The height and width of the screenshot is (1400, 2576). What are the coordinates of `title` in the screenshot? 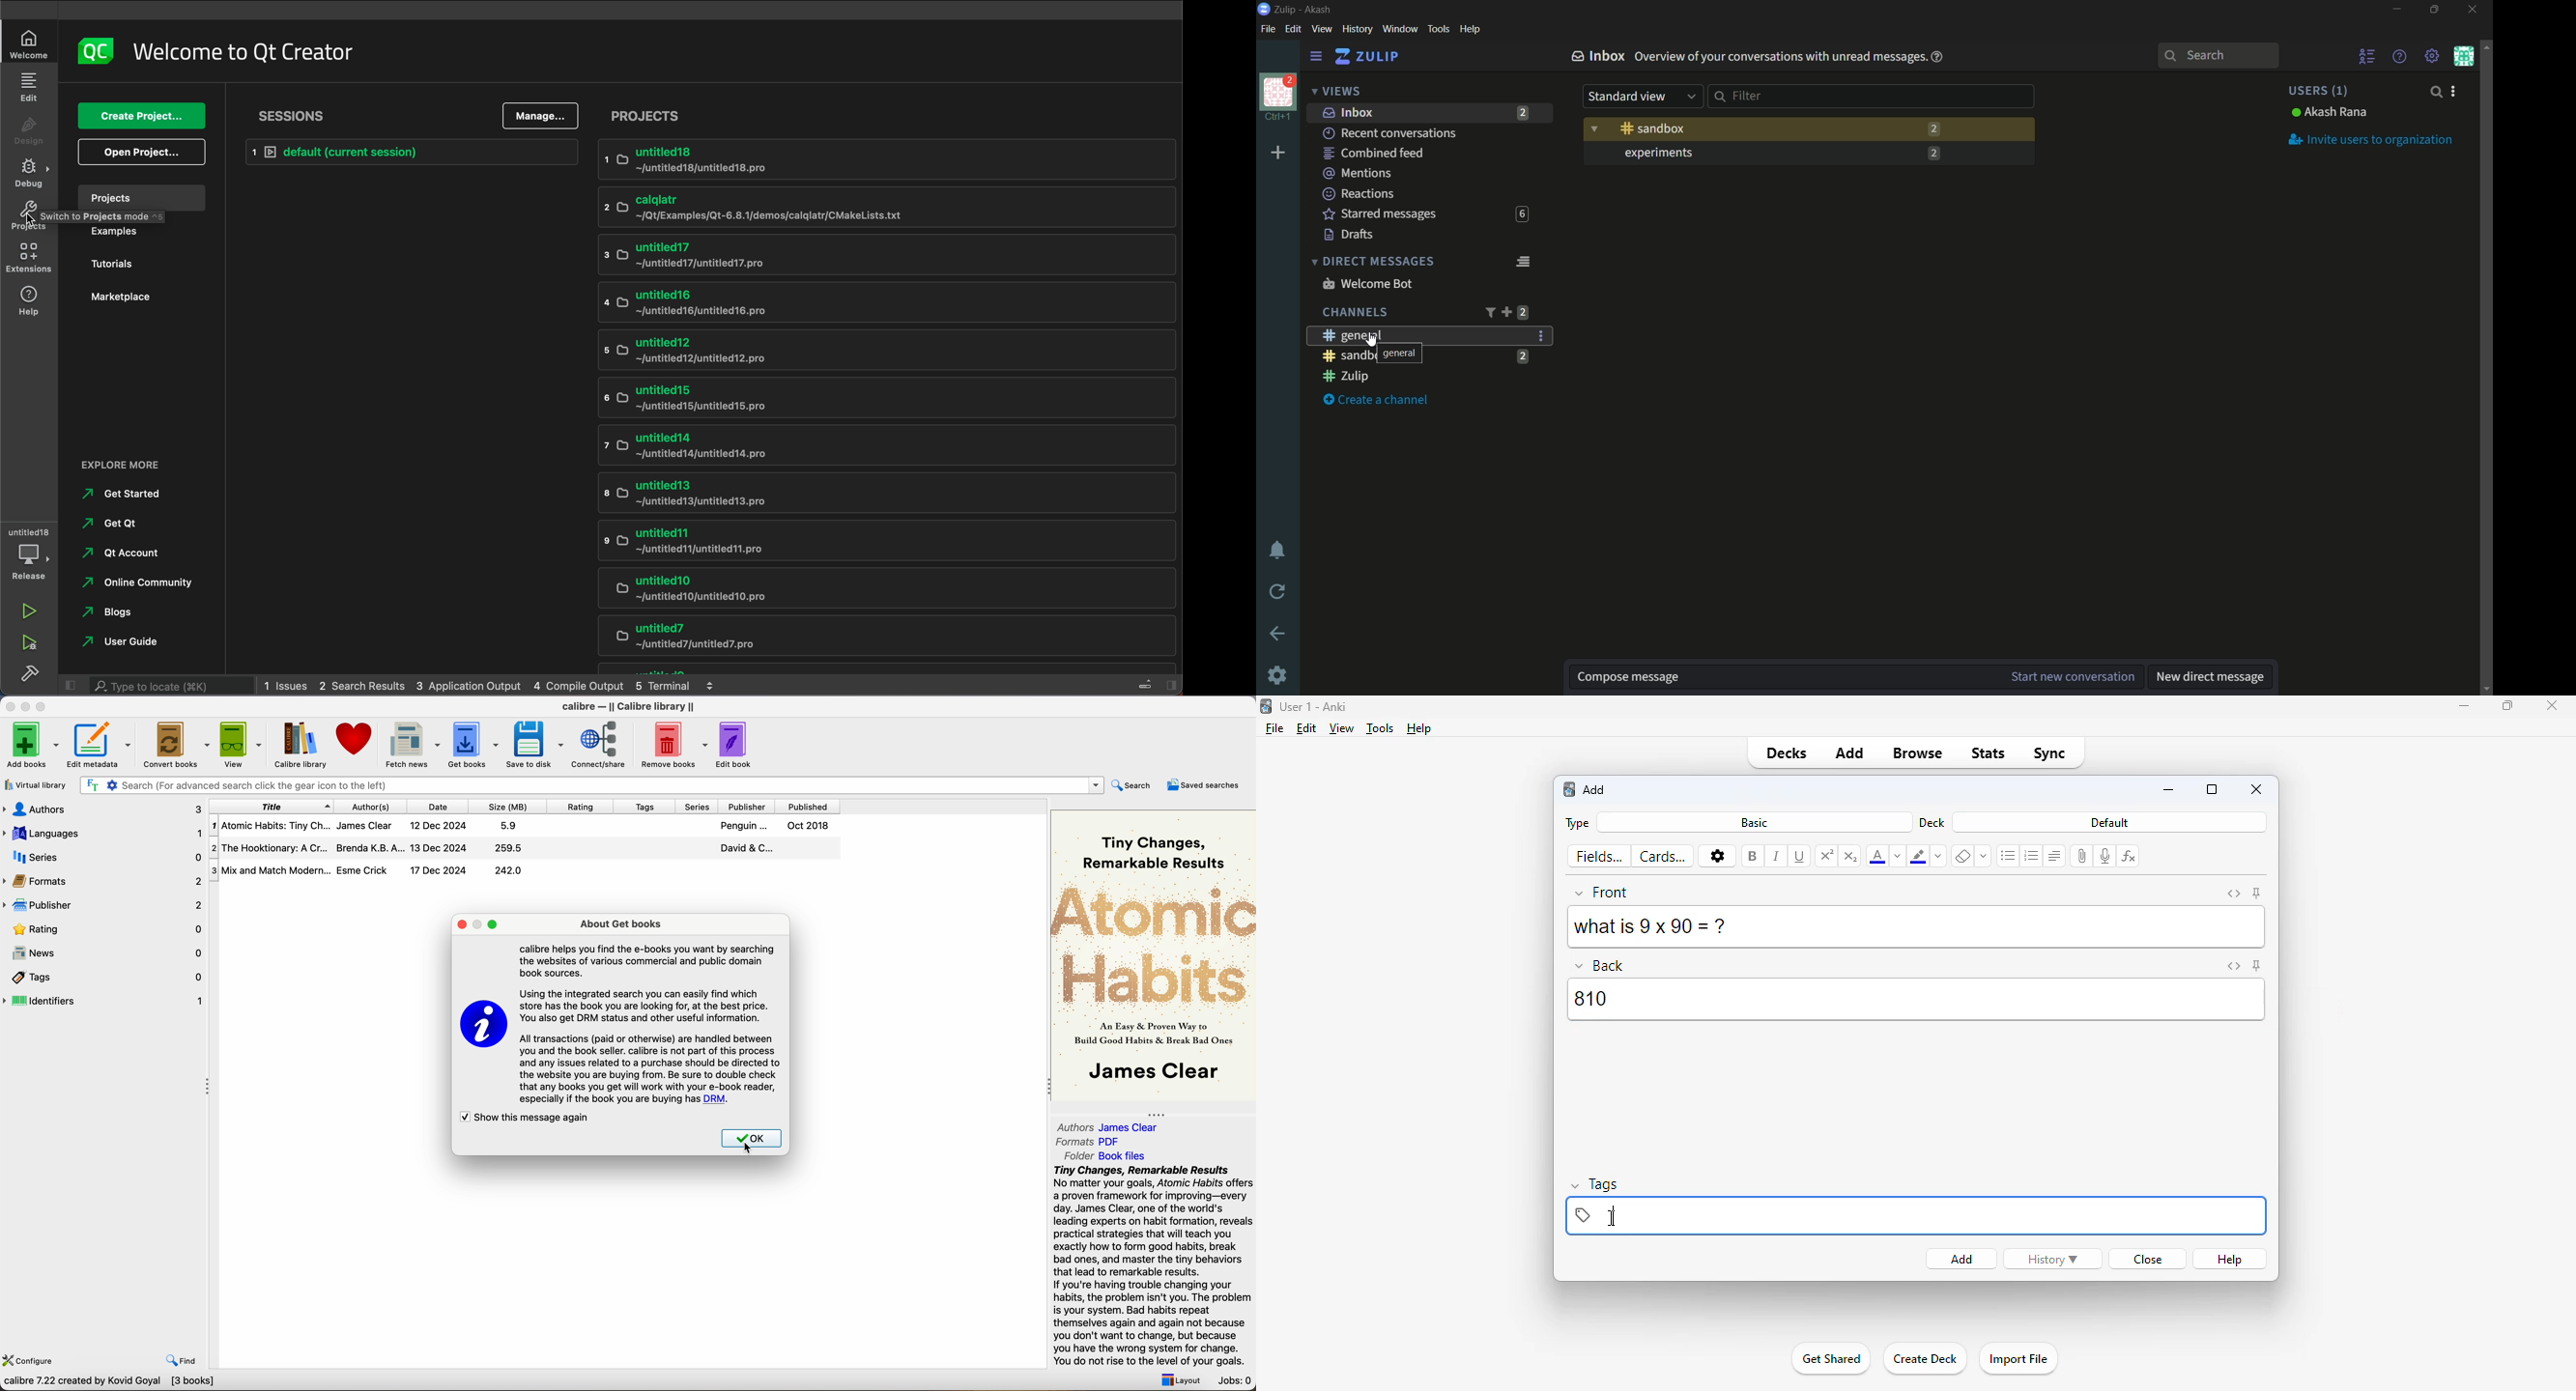 It's located at (1314, 706).